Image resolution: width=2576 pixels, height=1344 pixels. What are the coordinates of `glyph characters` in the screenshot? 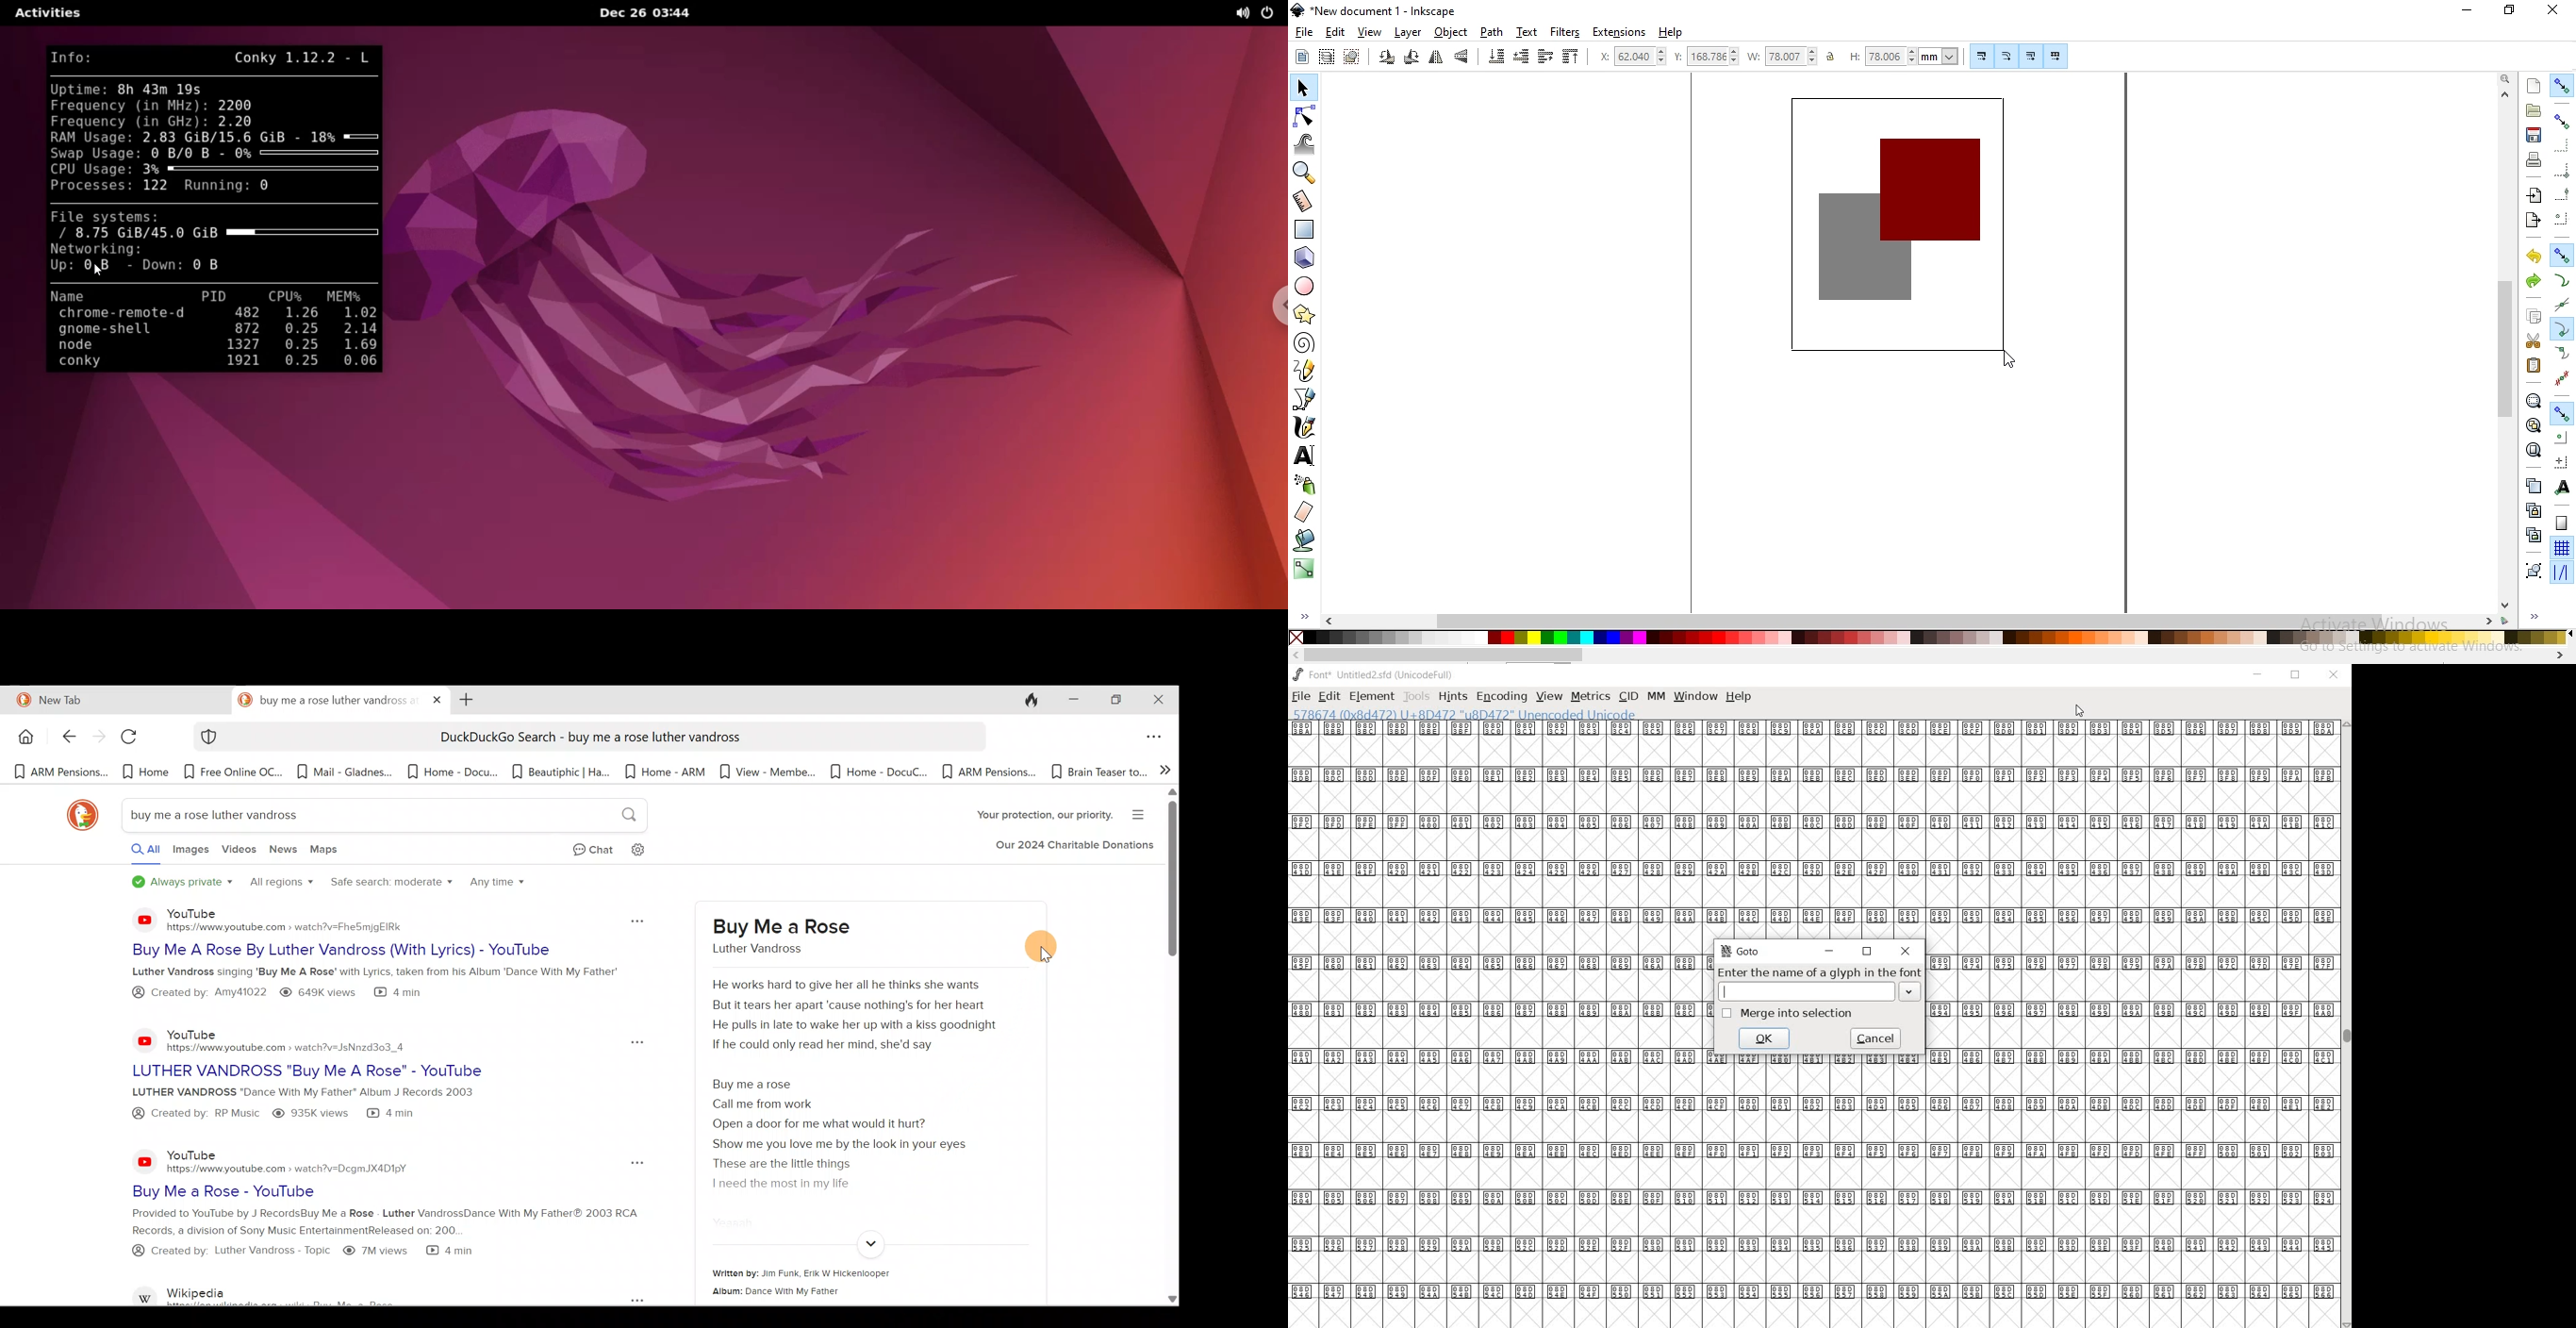 It's located at (2131, 1000).